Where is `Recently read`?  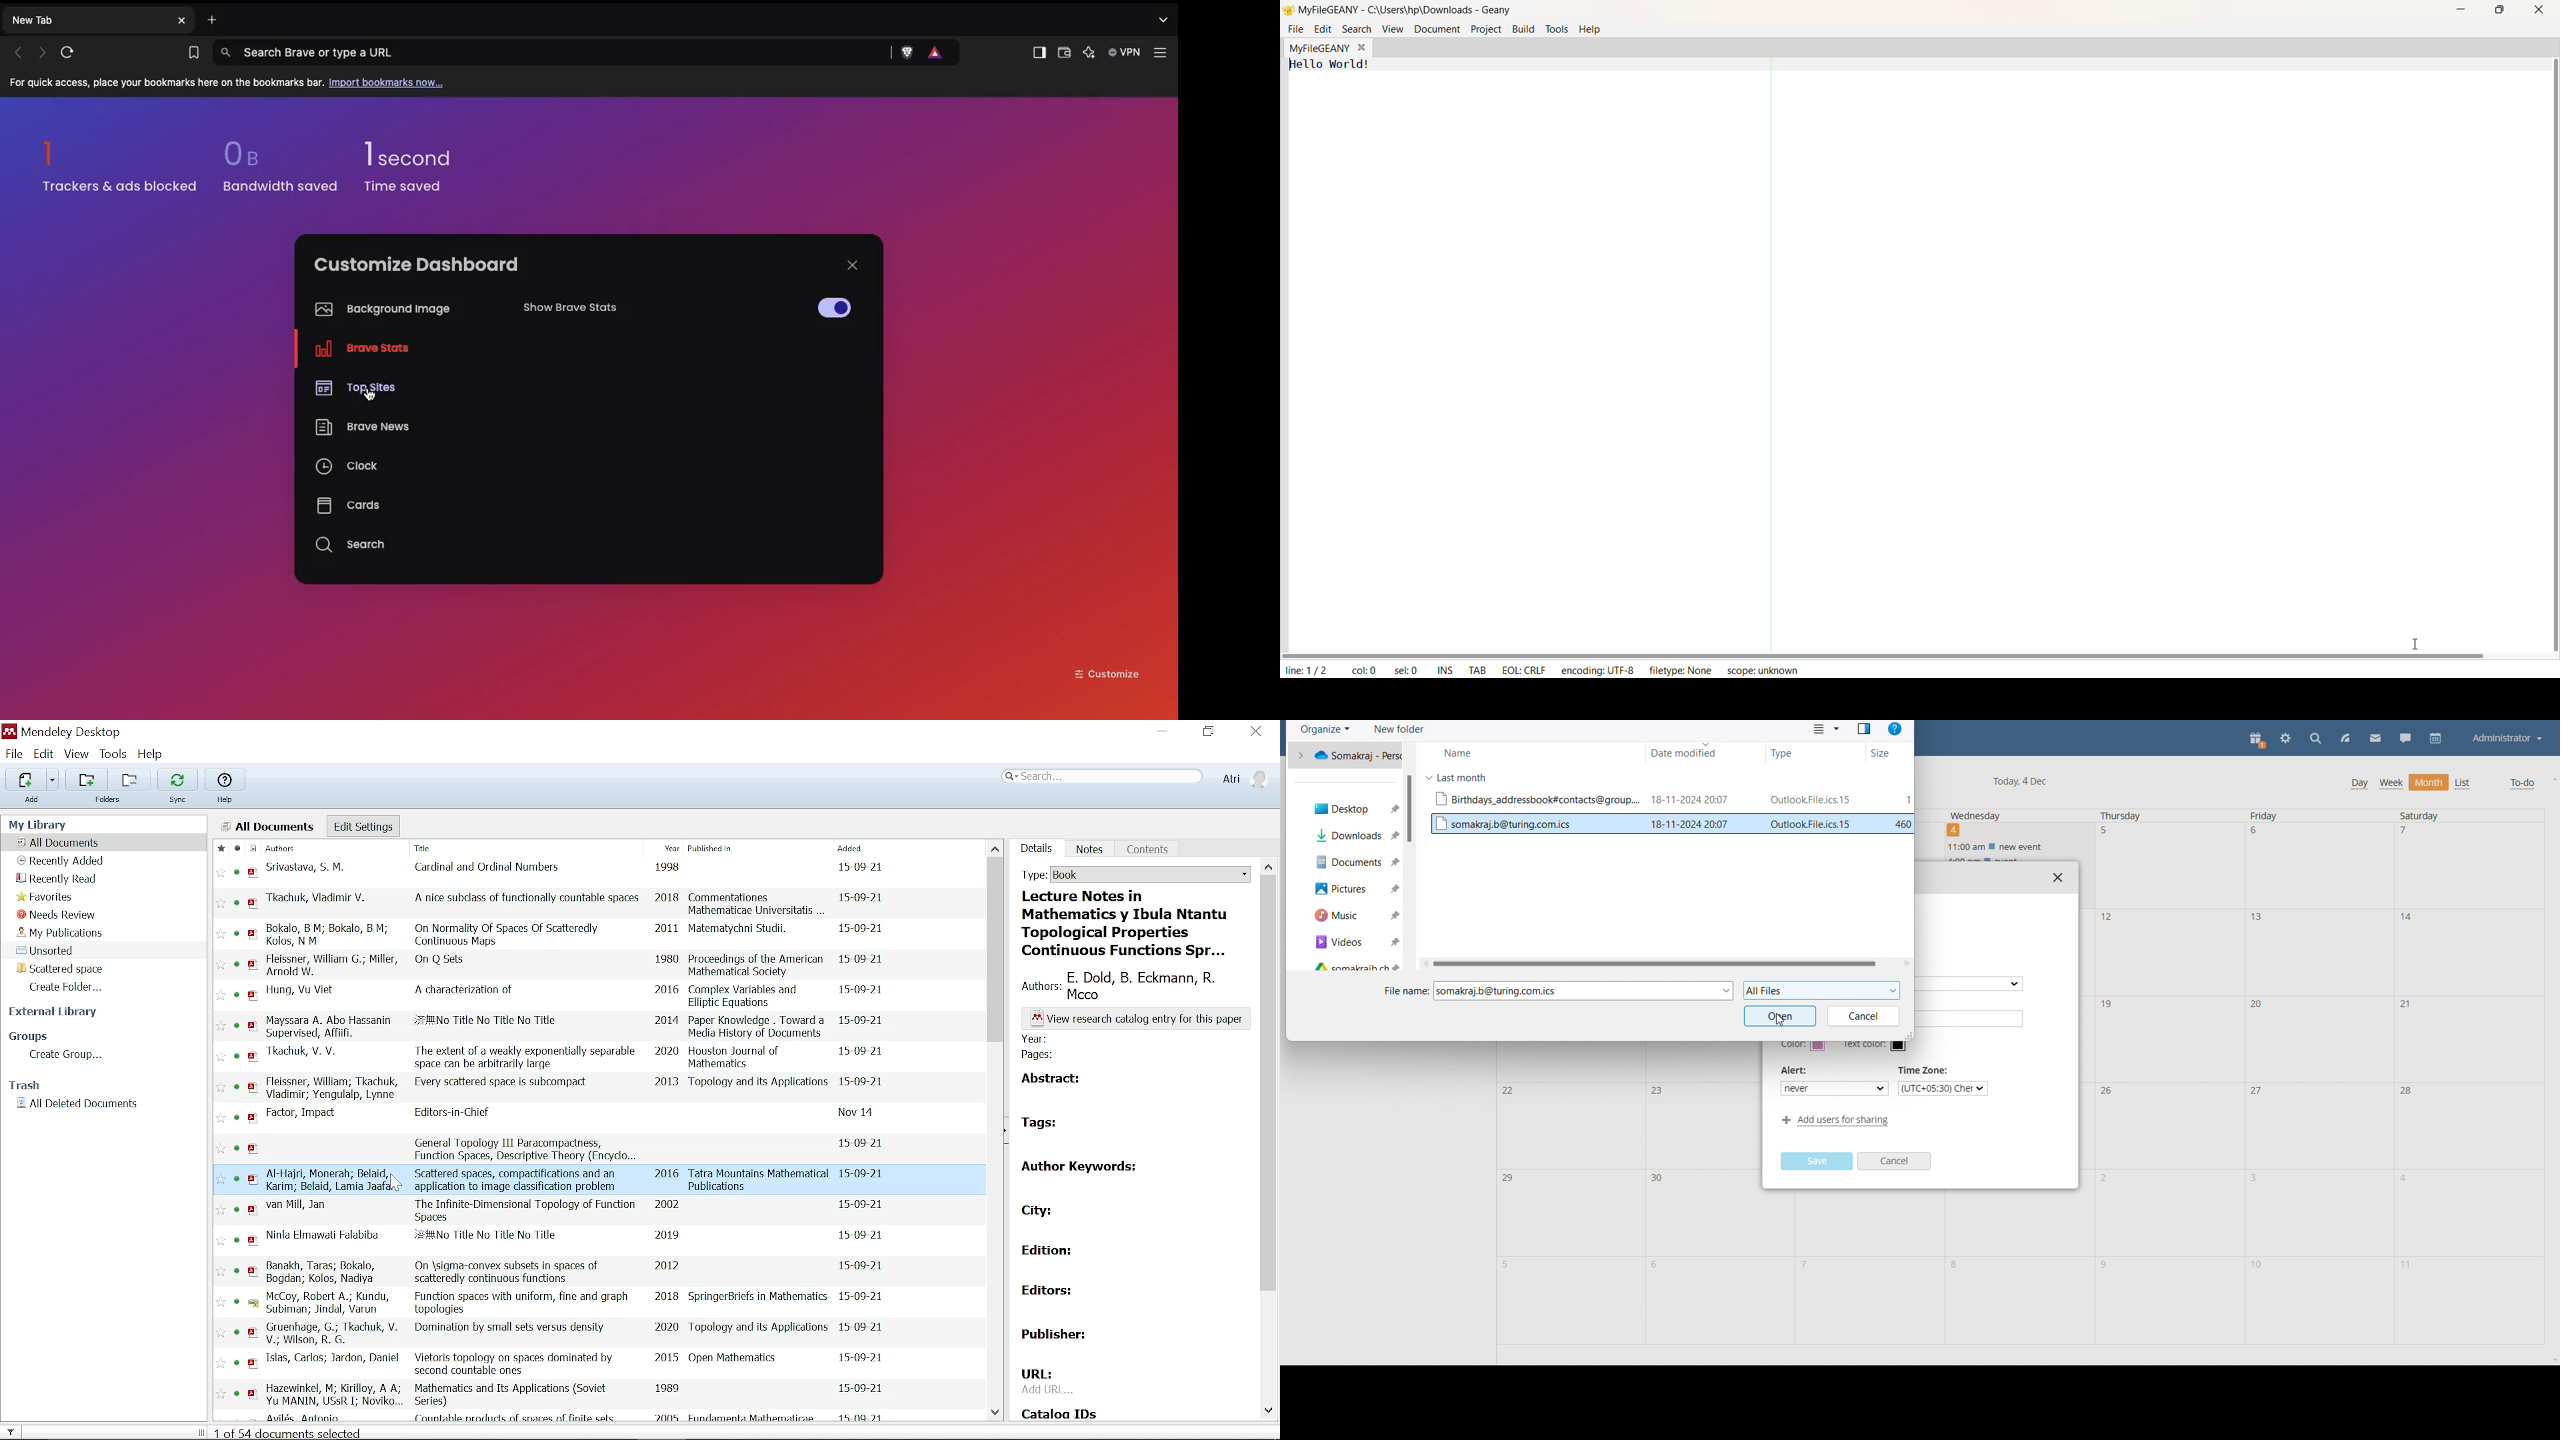 Recently read is located at coordinates (57, 880).